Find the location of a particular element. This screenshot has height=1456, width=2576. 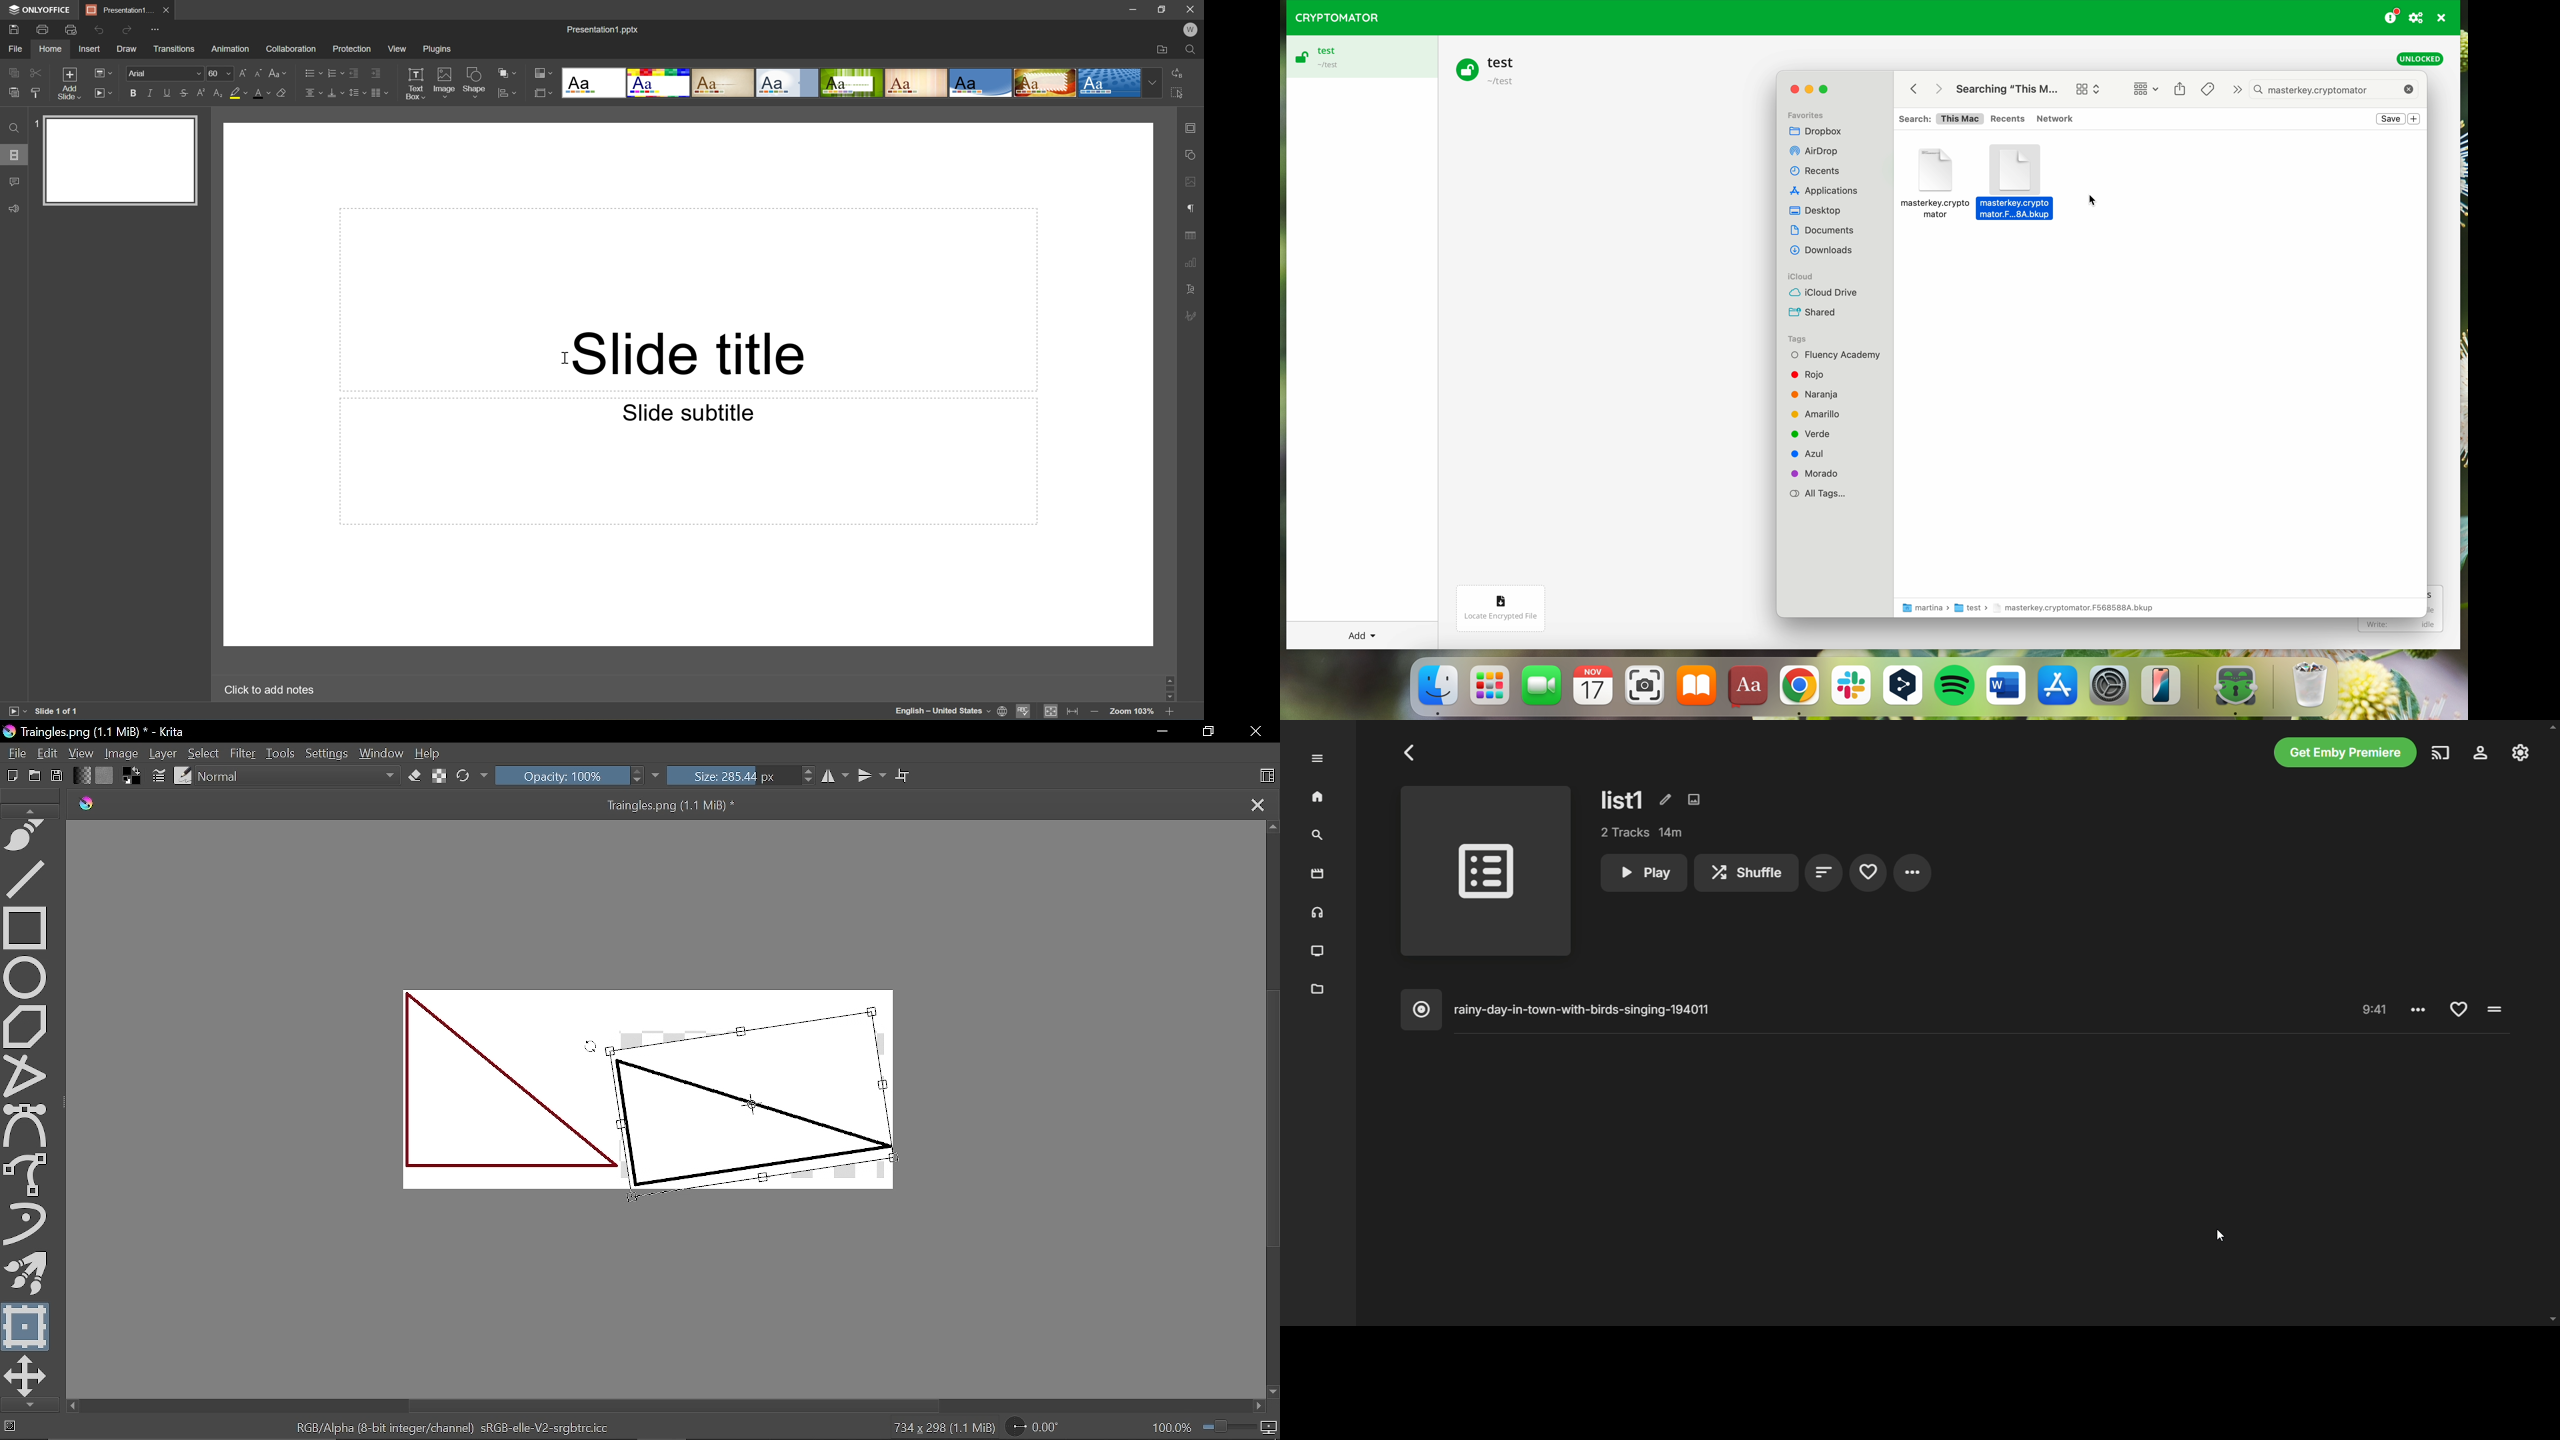

Copy style is located at coordinates (35, 93).